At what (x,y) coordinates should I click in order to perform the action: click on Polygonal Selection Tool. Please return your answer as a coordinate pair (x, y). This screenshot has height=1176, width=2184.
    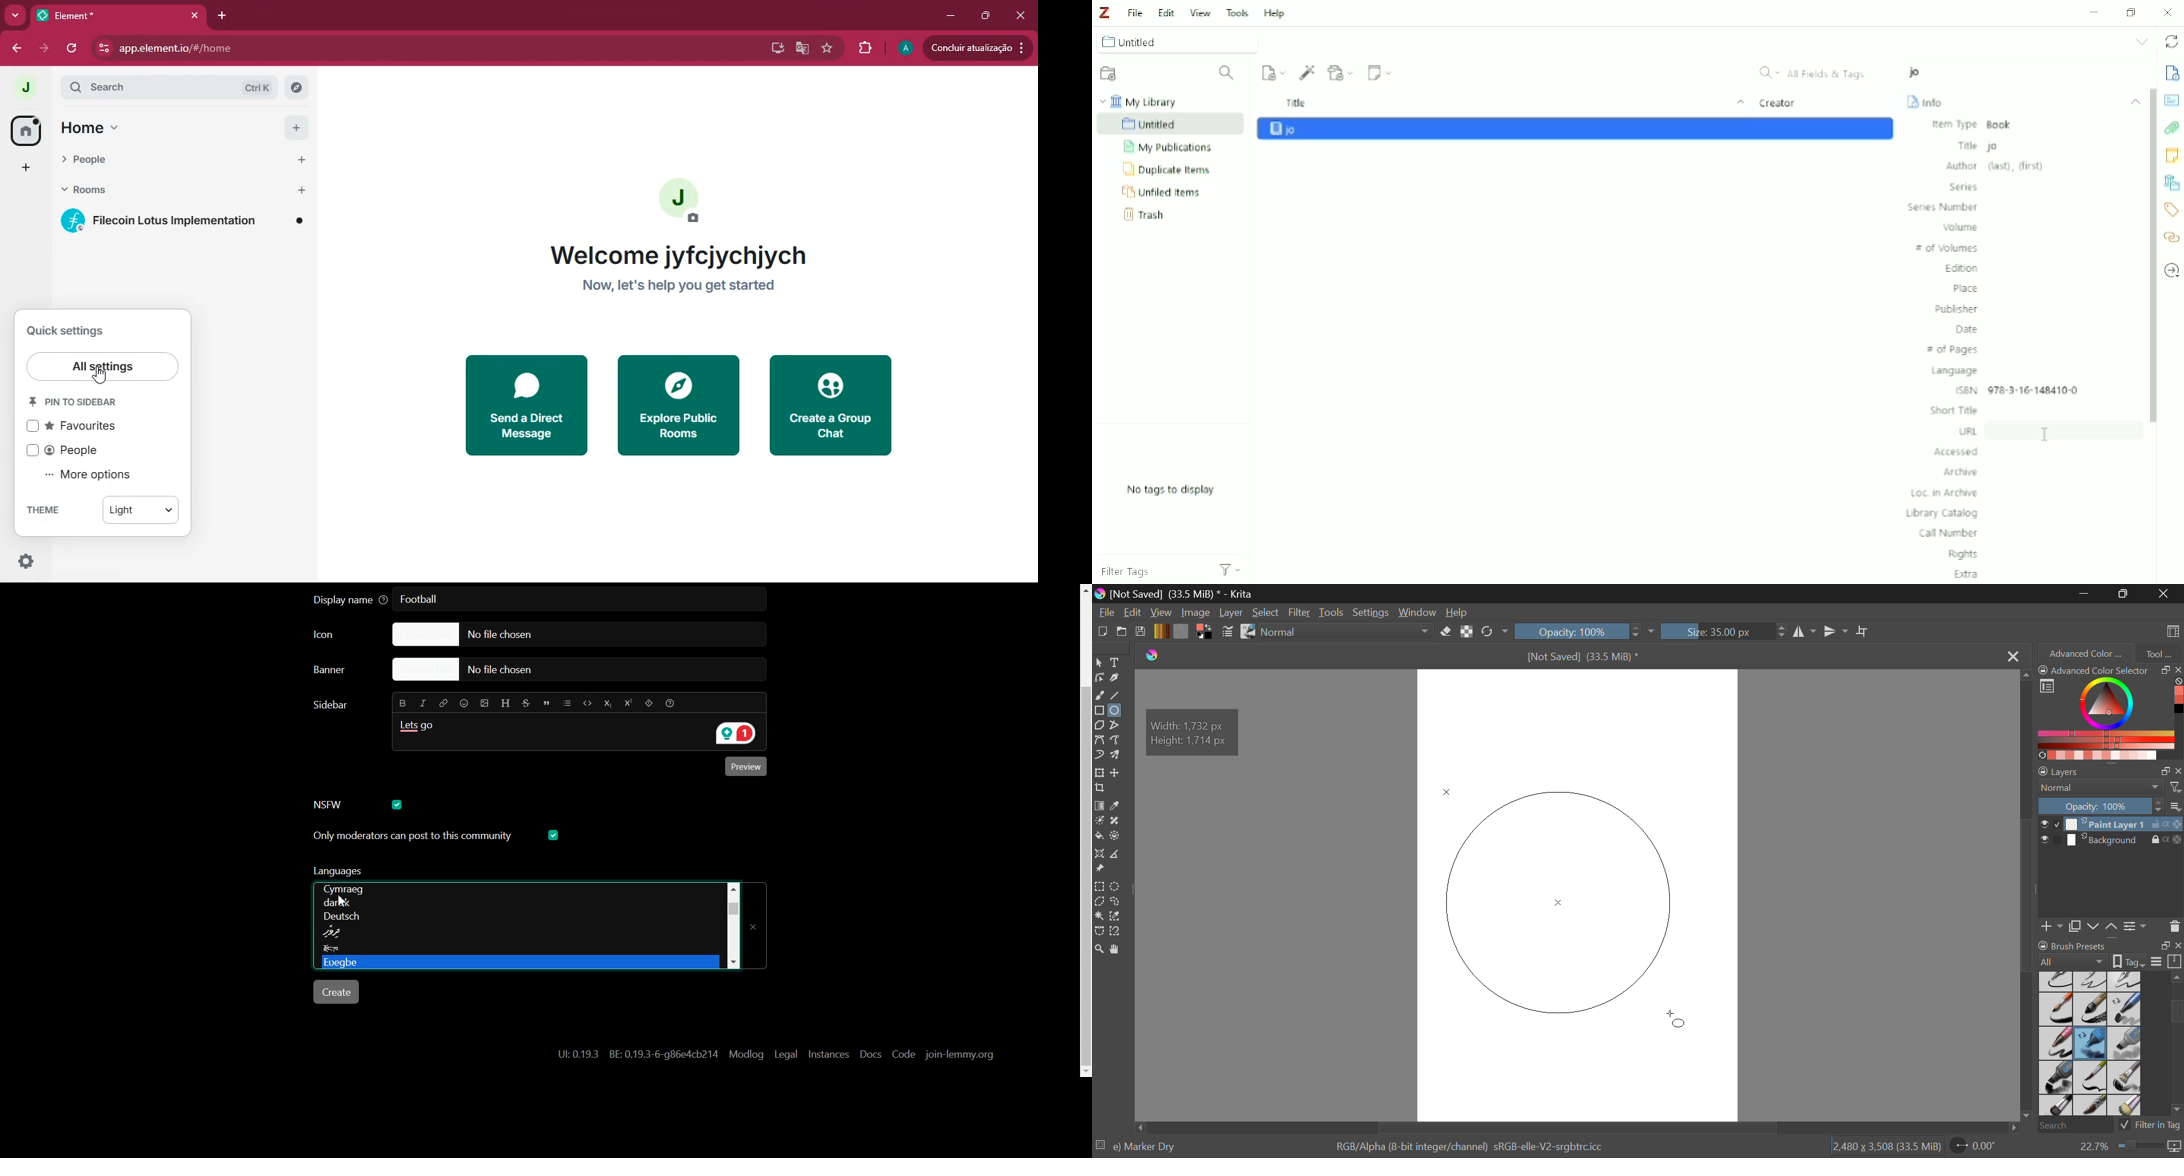
    Looking at the image, I should click on (1099, 901).